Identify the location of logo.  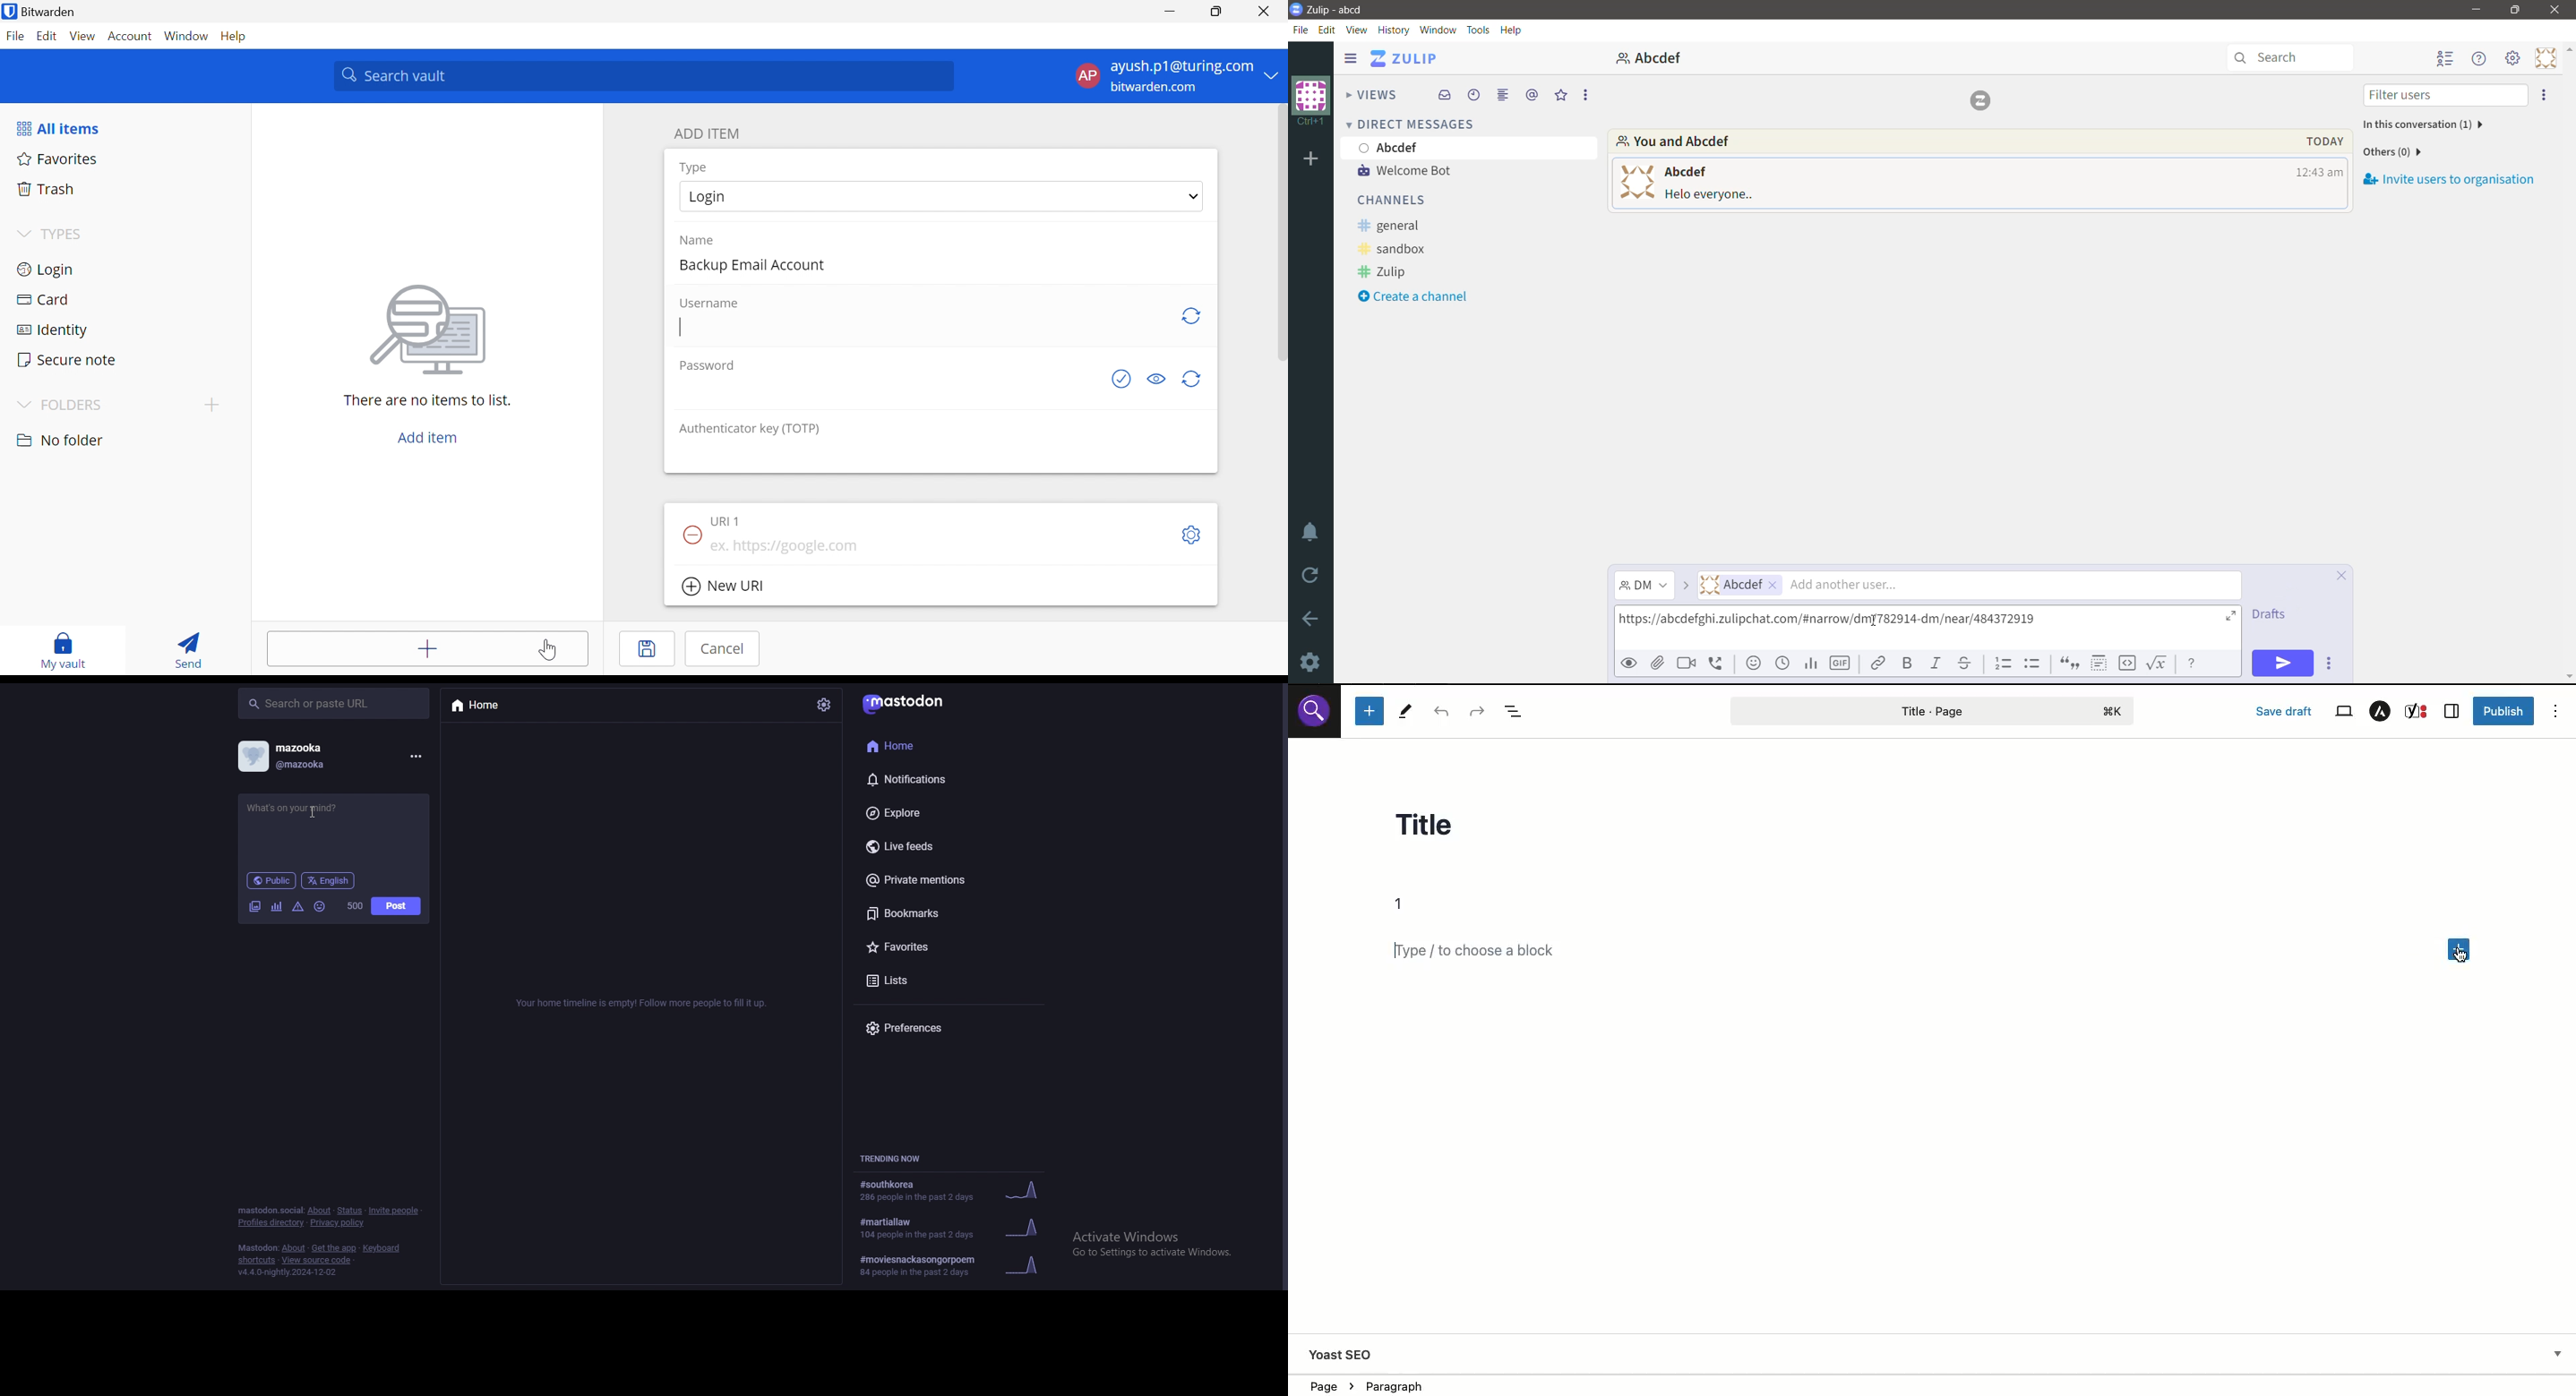
(1984, 101).